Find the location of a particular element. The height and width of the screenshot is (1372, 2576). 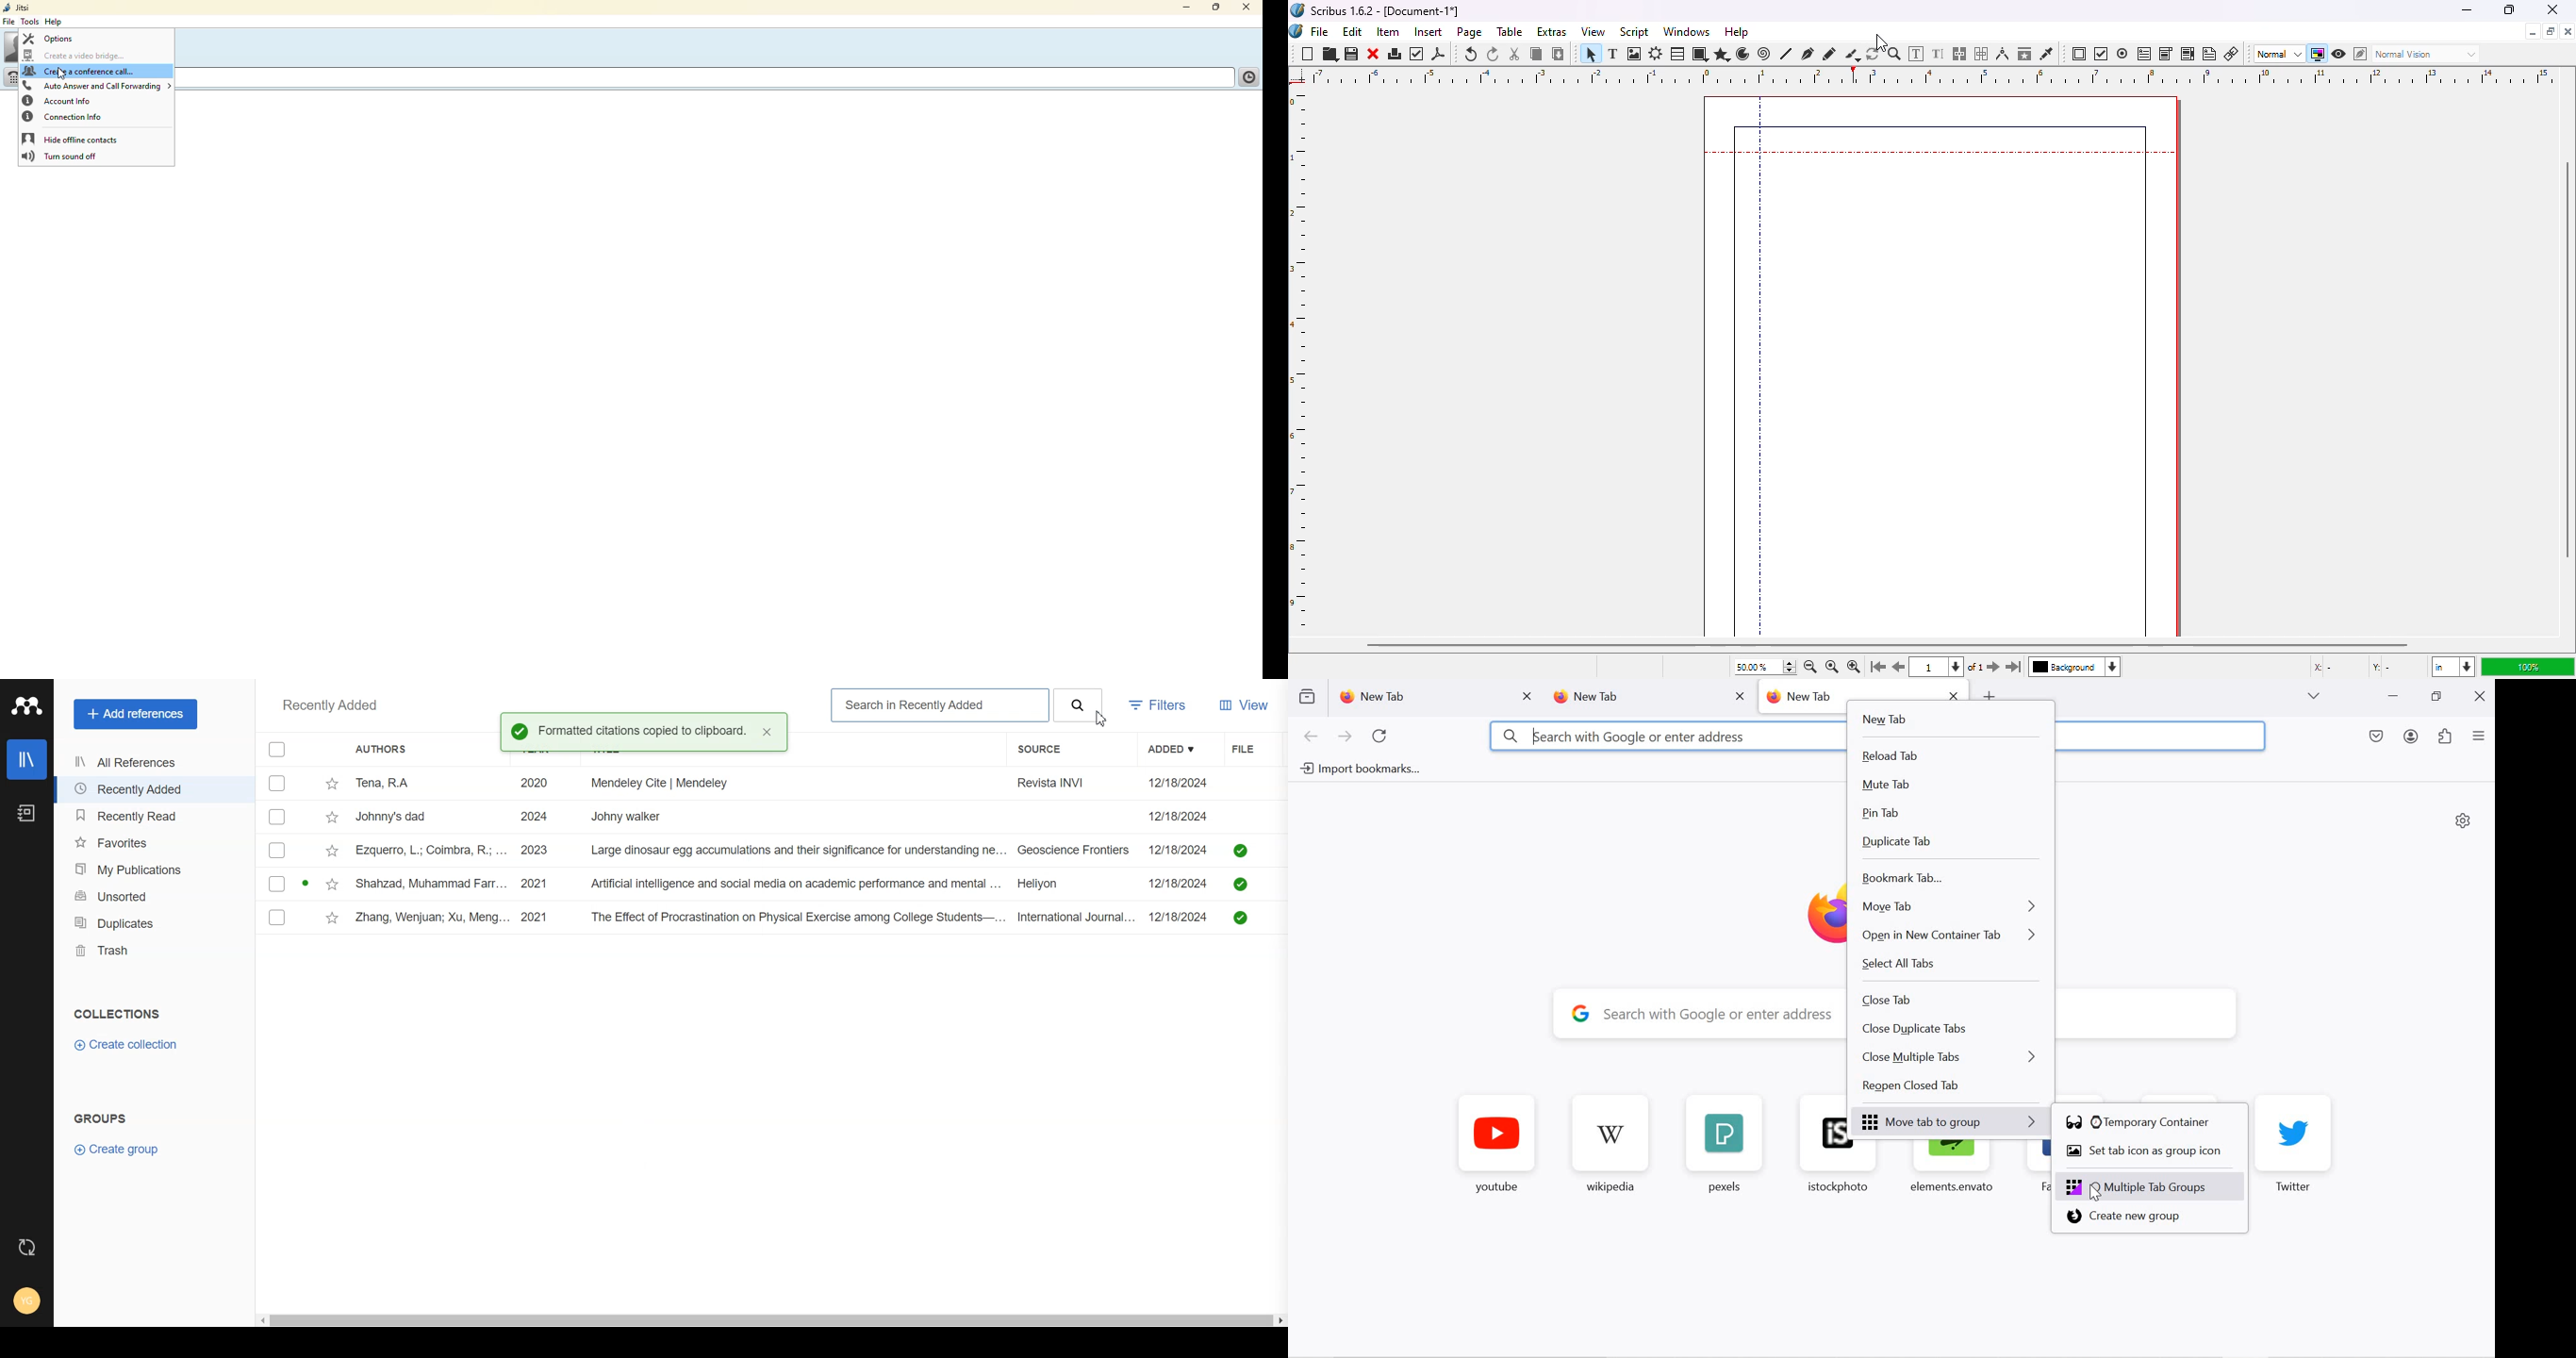

close tab is located at coordinates (1528, 697).